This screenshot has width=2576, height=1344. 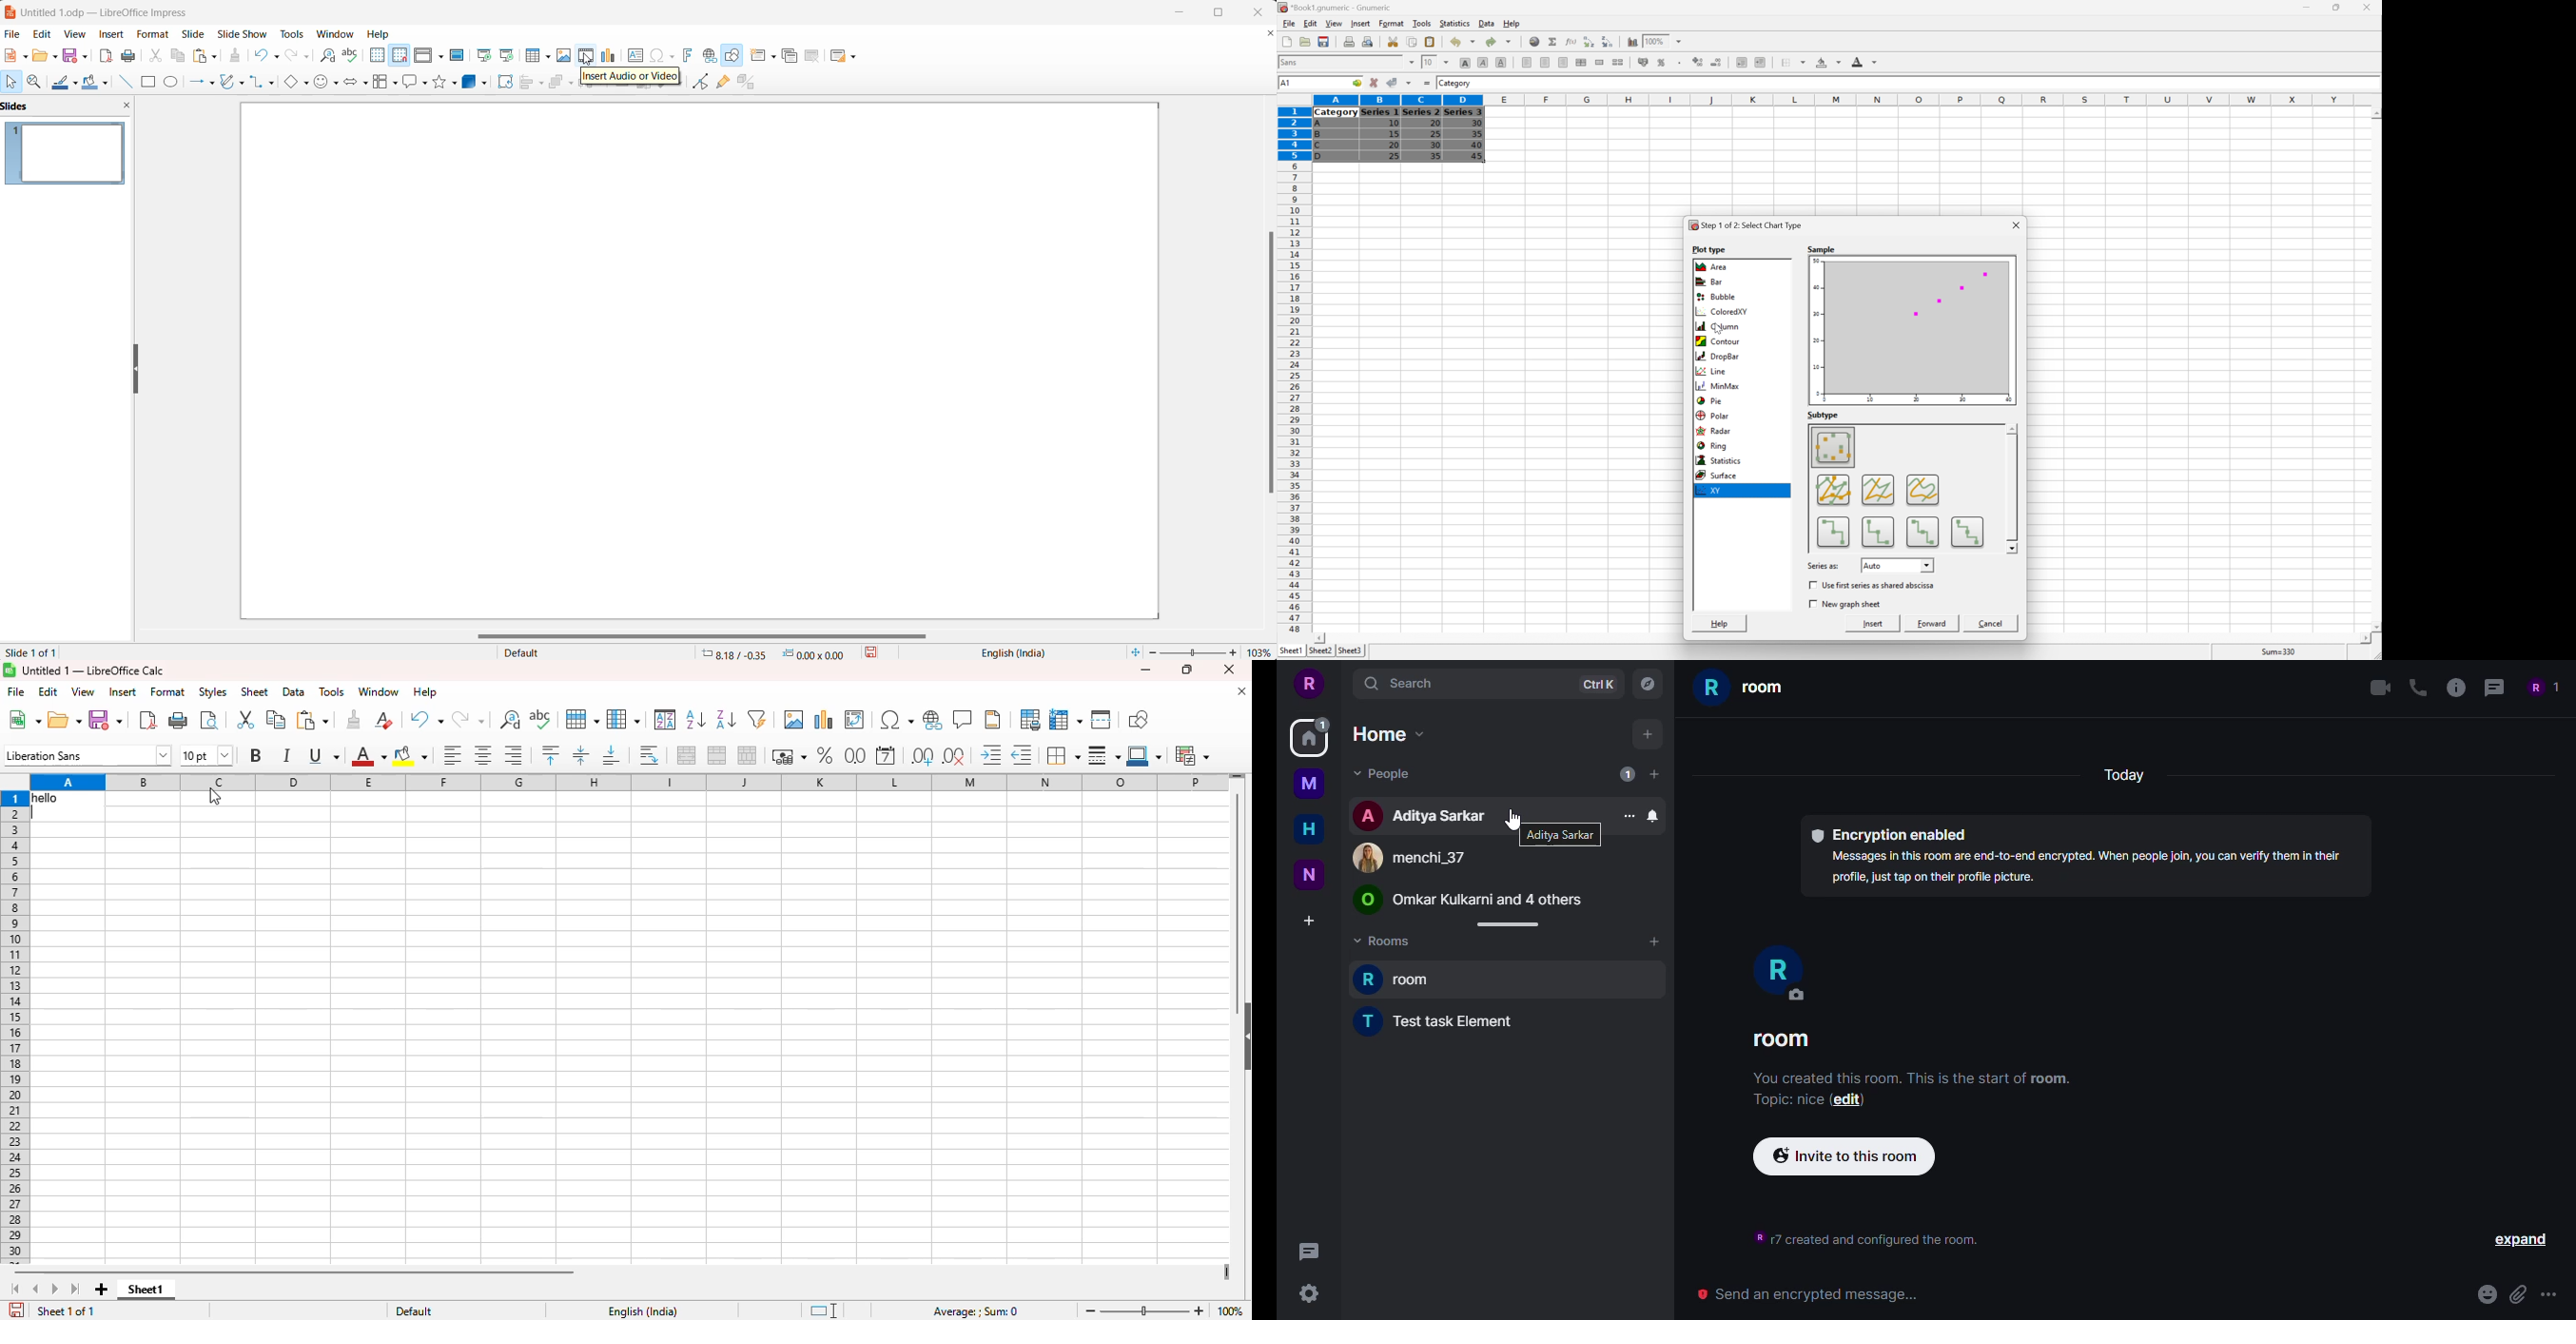 I want to click on zoom slider, so click(x=1194, y=653).